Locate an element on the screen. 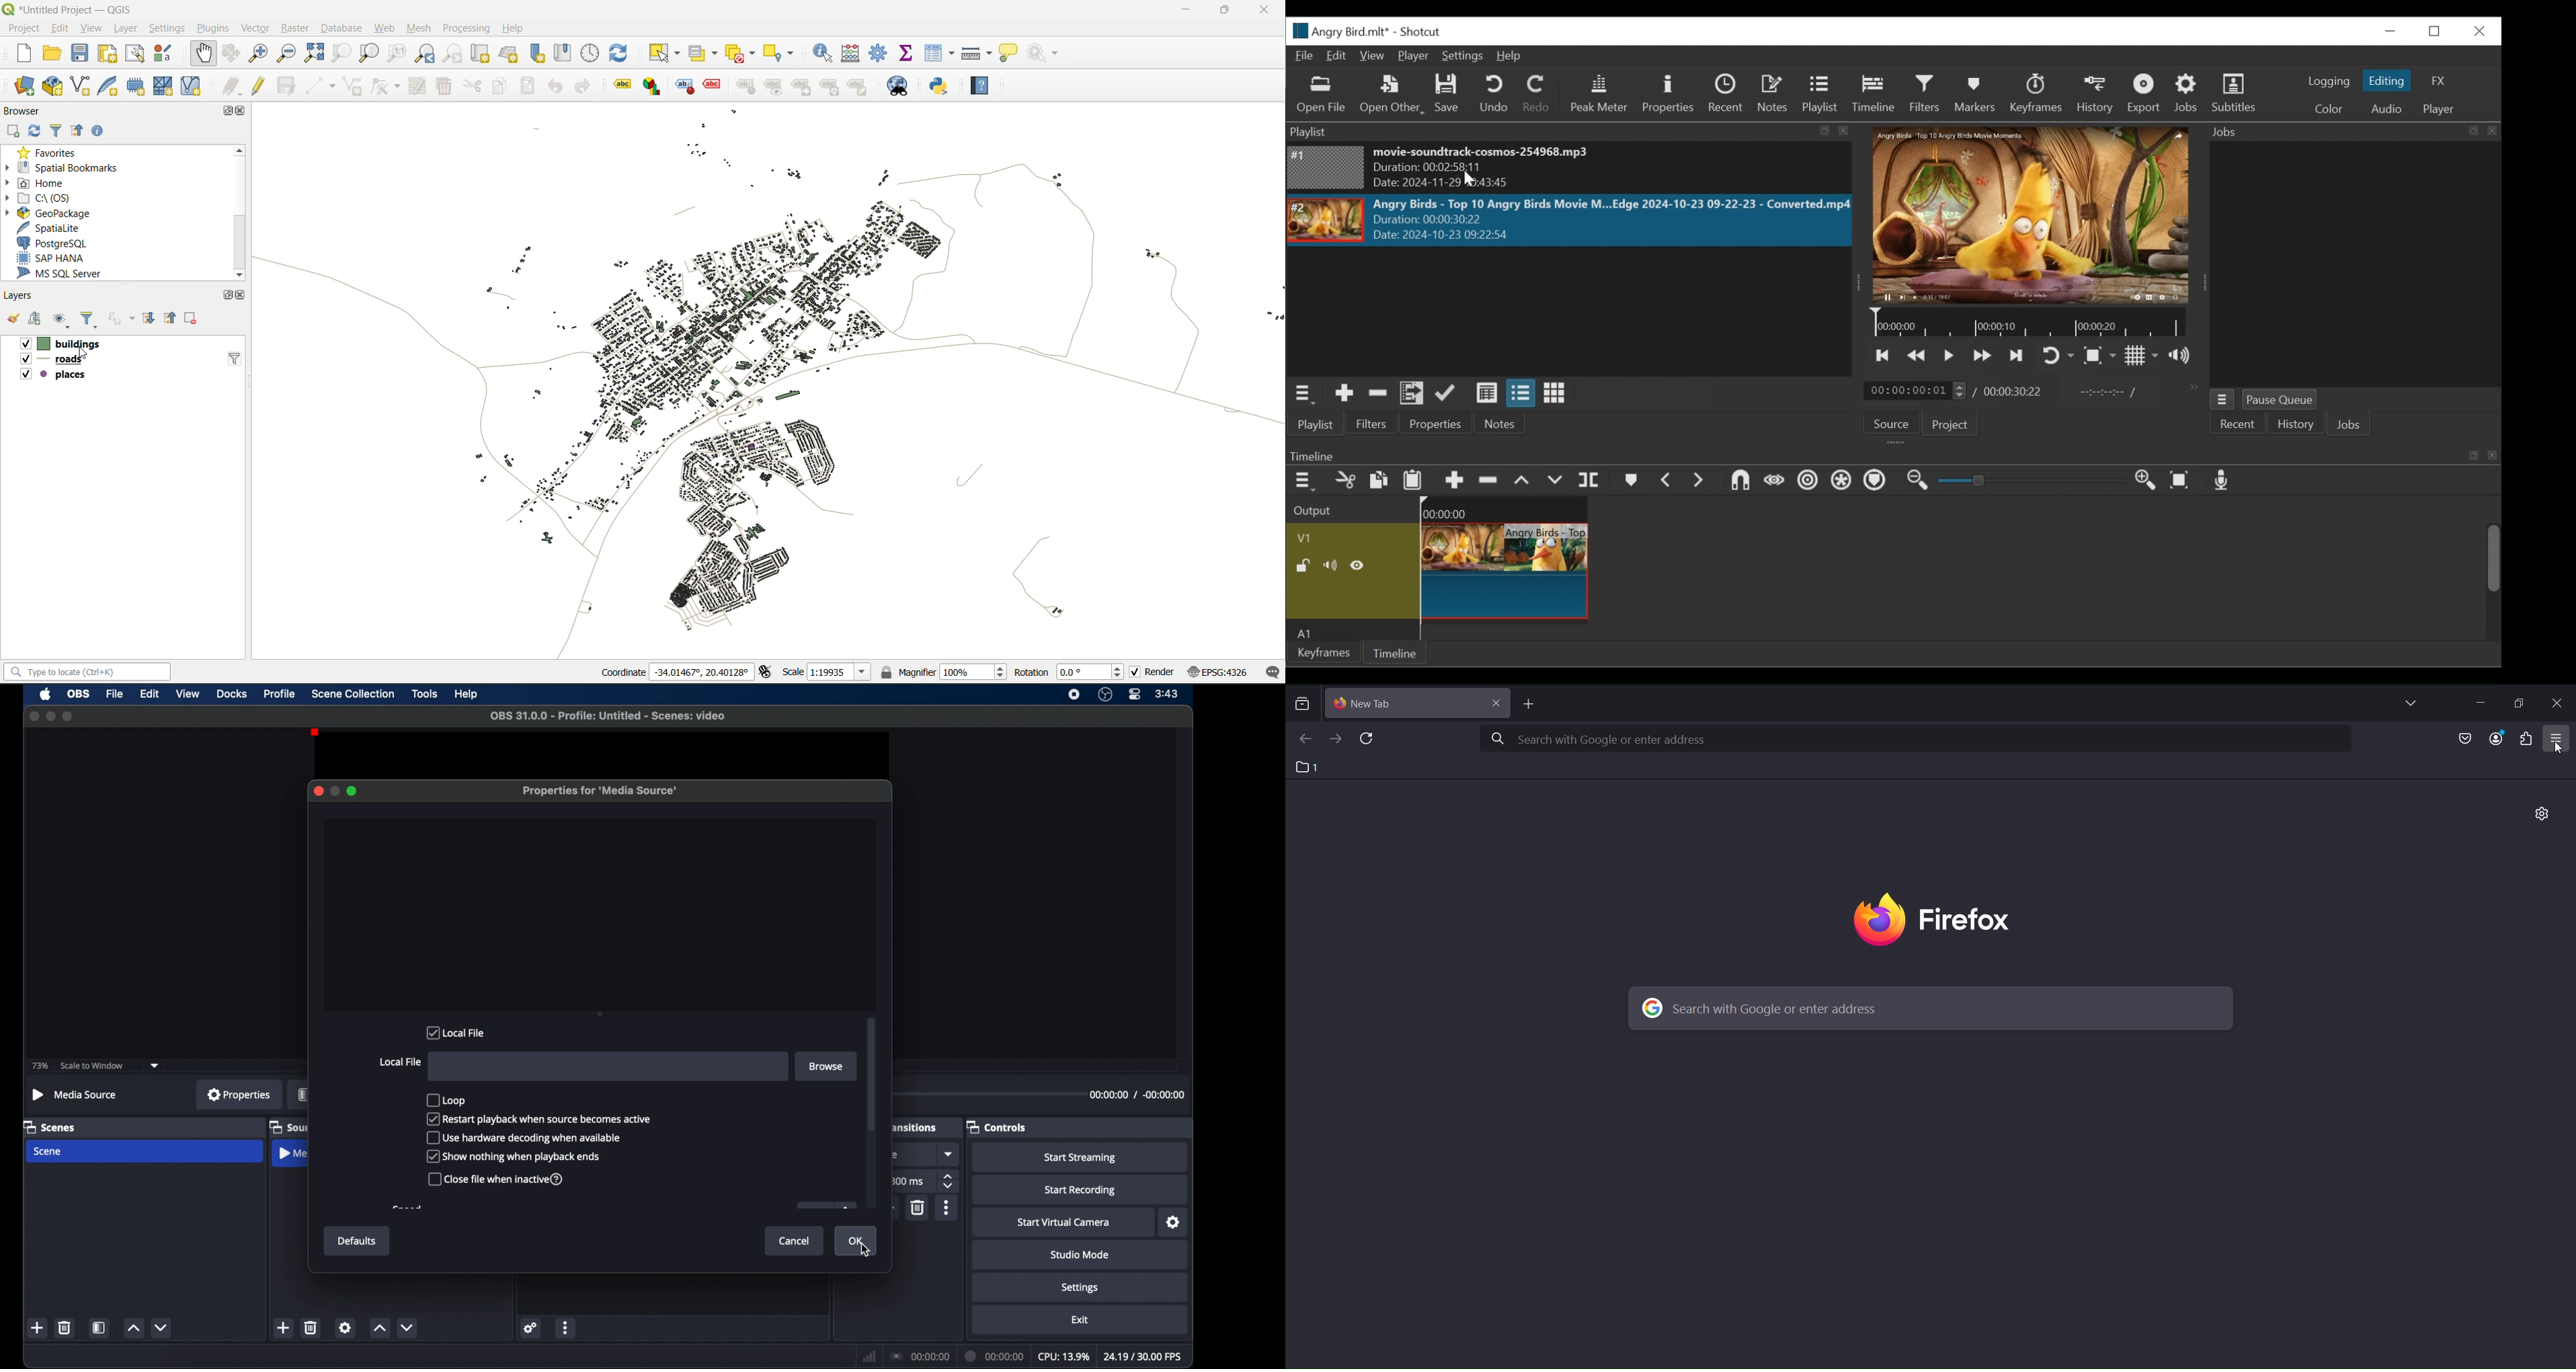 This screenshot has height=1372, width=2576. Color is located at coordinates (2330, 110).